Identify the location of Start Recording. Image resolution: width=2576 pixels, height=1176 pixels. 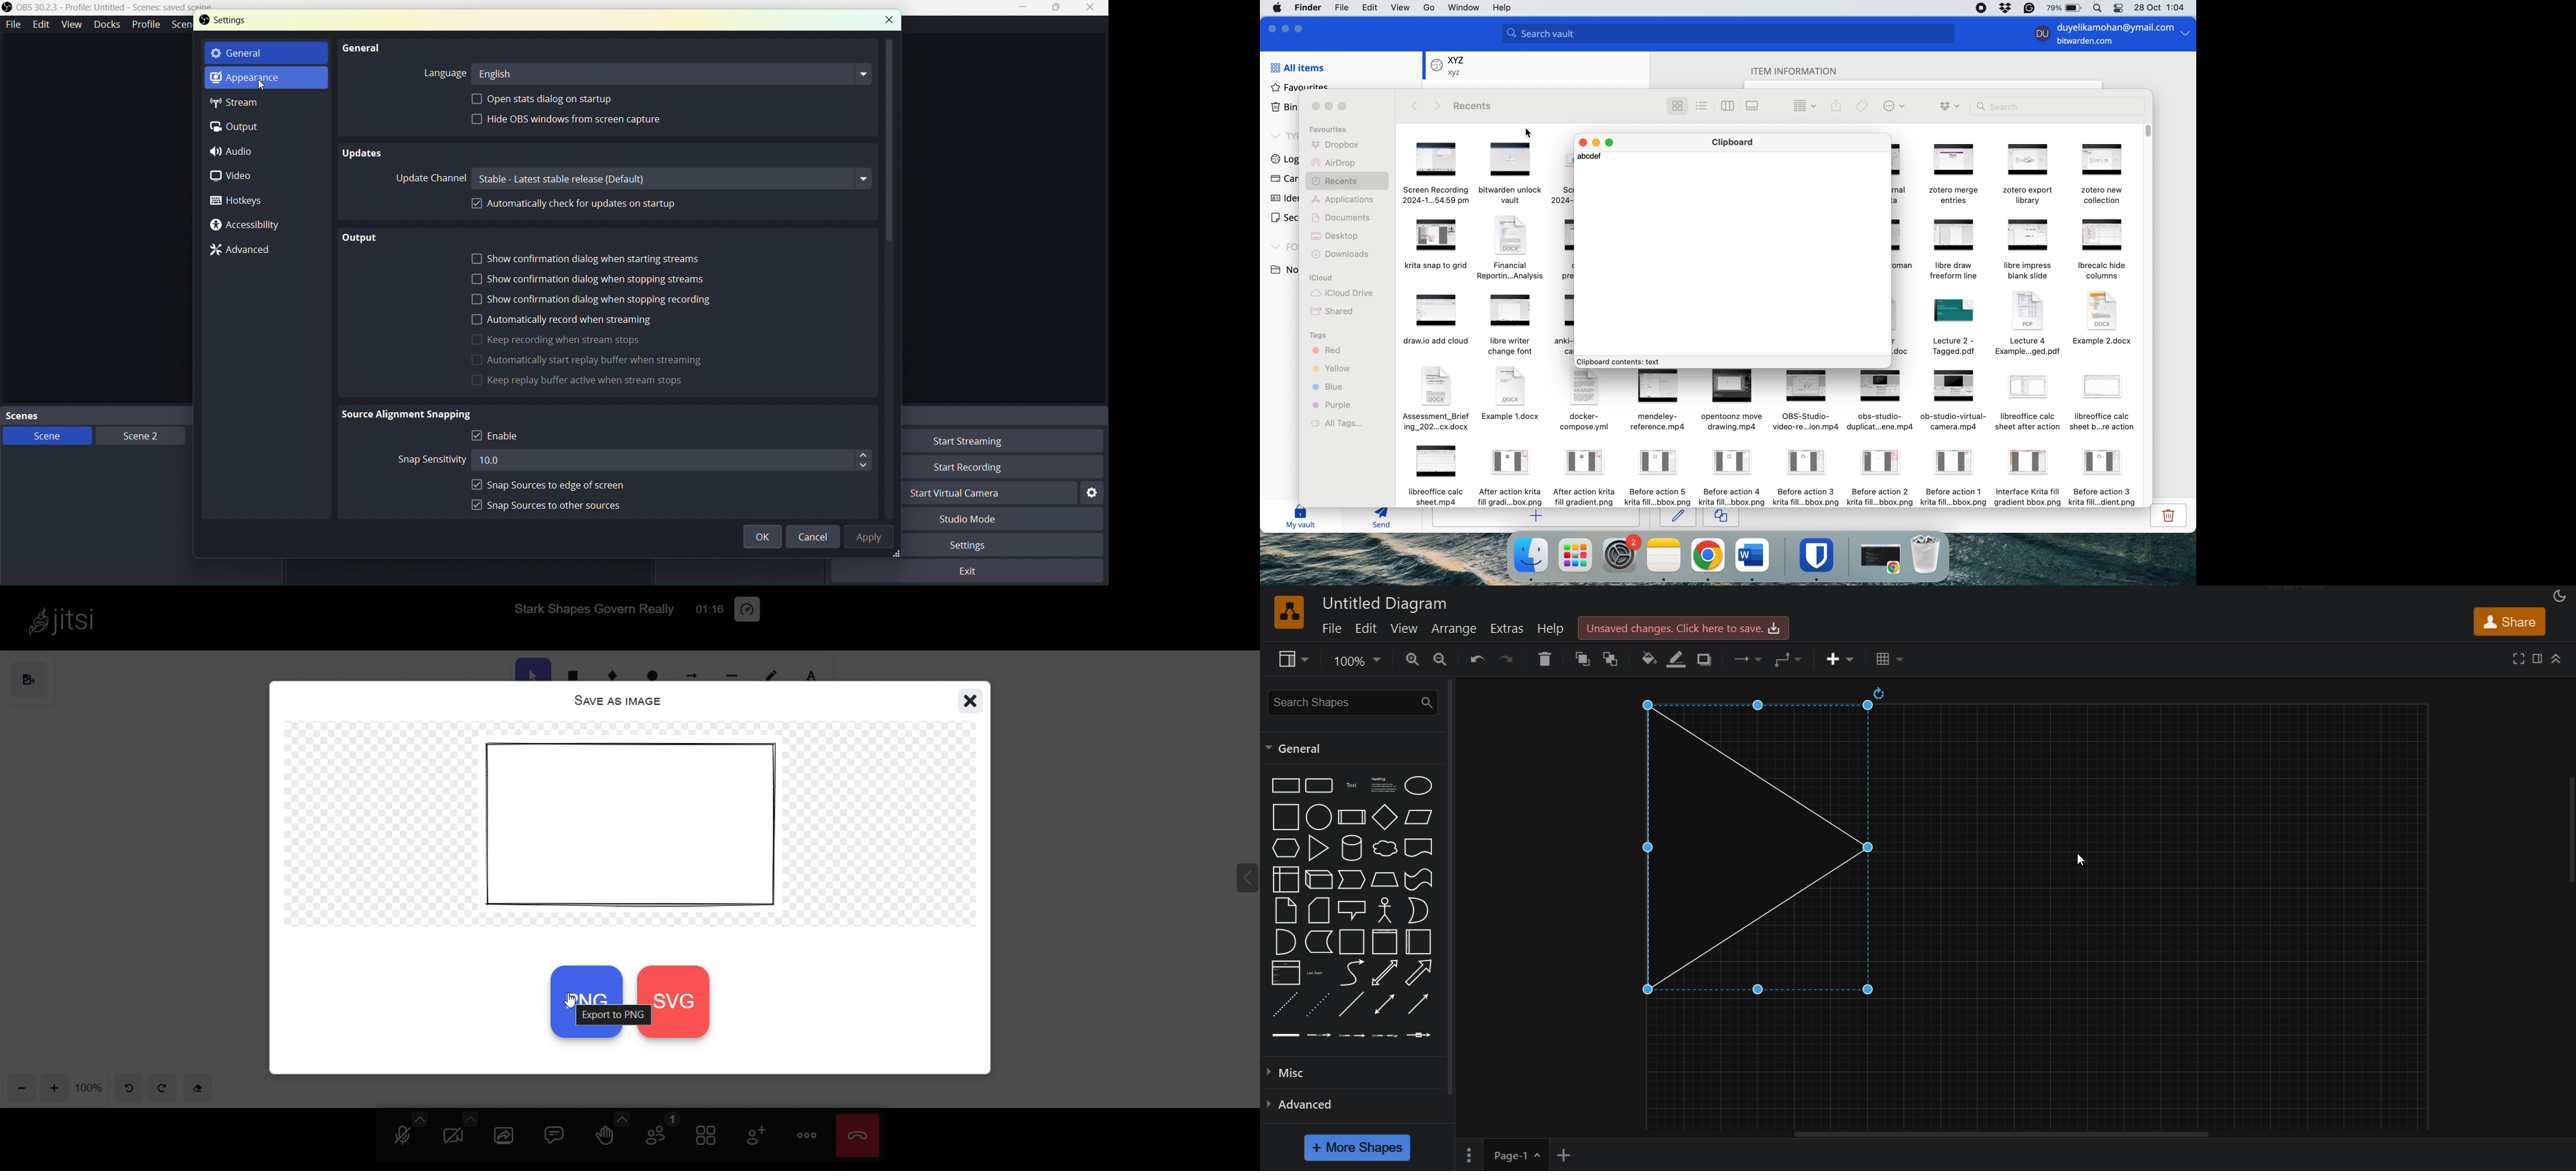
(991, 467).